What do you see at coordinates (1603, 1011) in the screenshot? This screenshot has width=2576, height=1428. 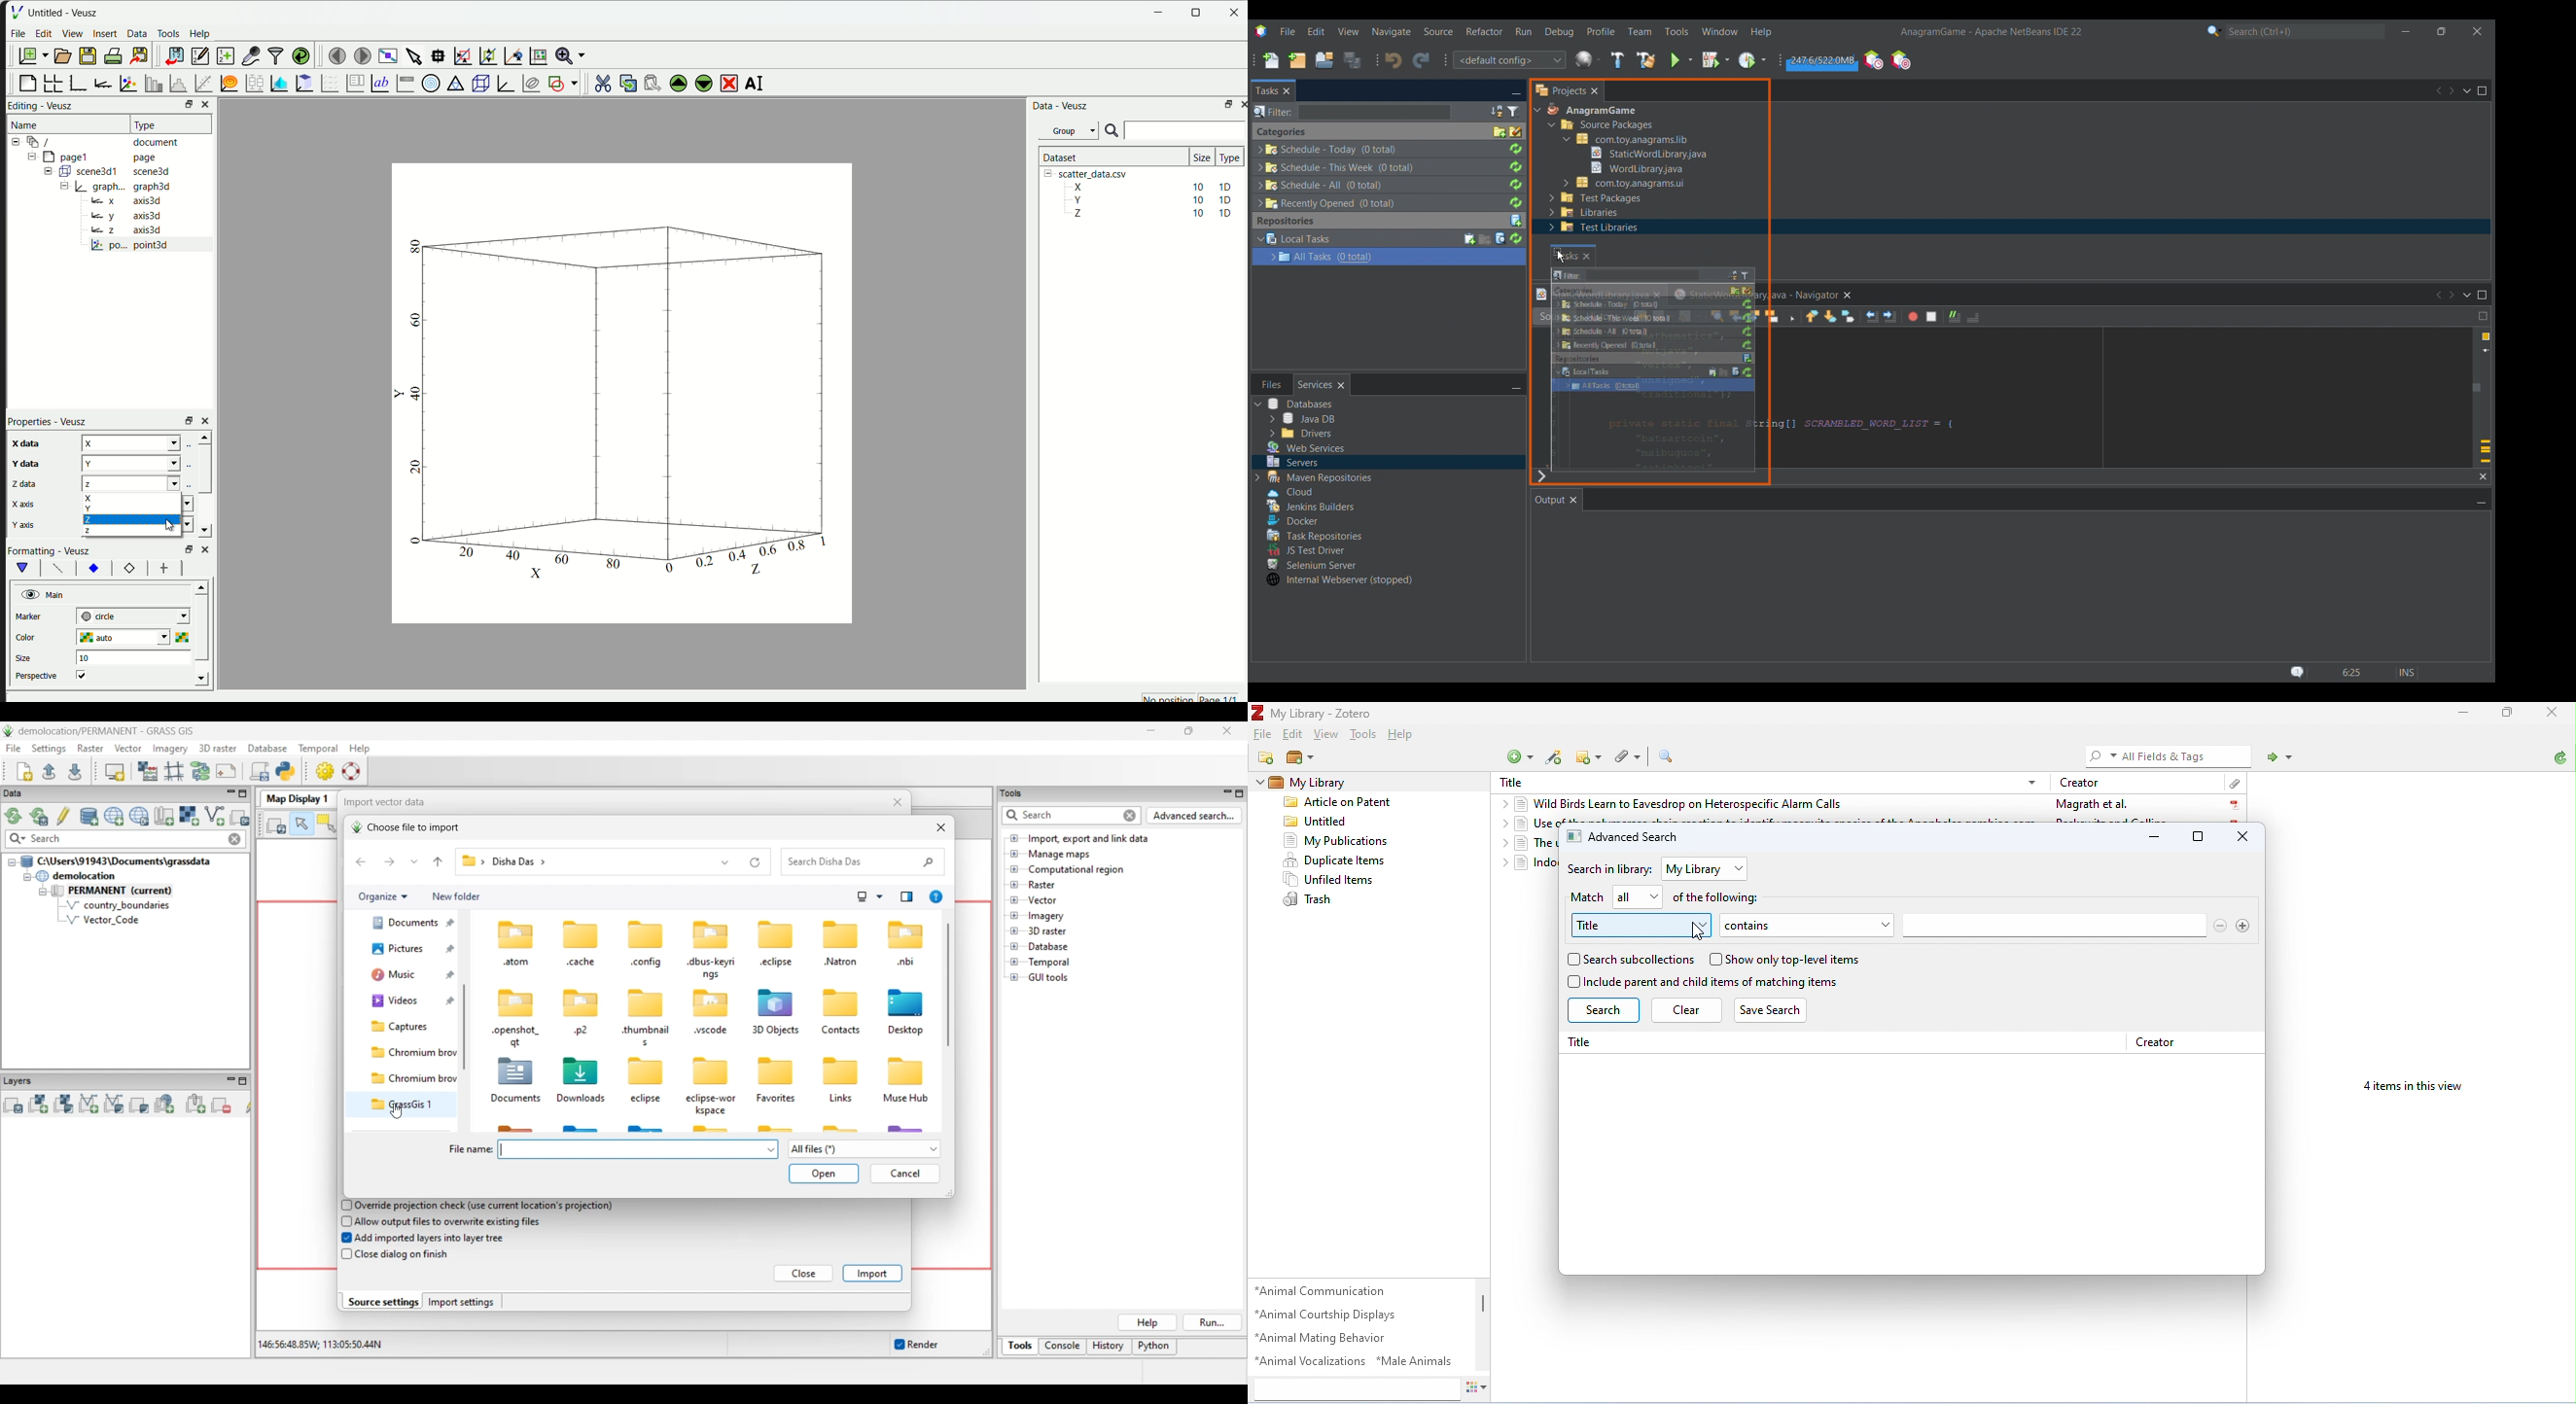 I see `search` at bounding box center [1603, 1011].